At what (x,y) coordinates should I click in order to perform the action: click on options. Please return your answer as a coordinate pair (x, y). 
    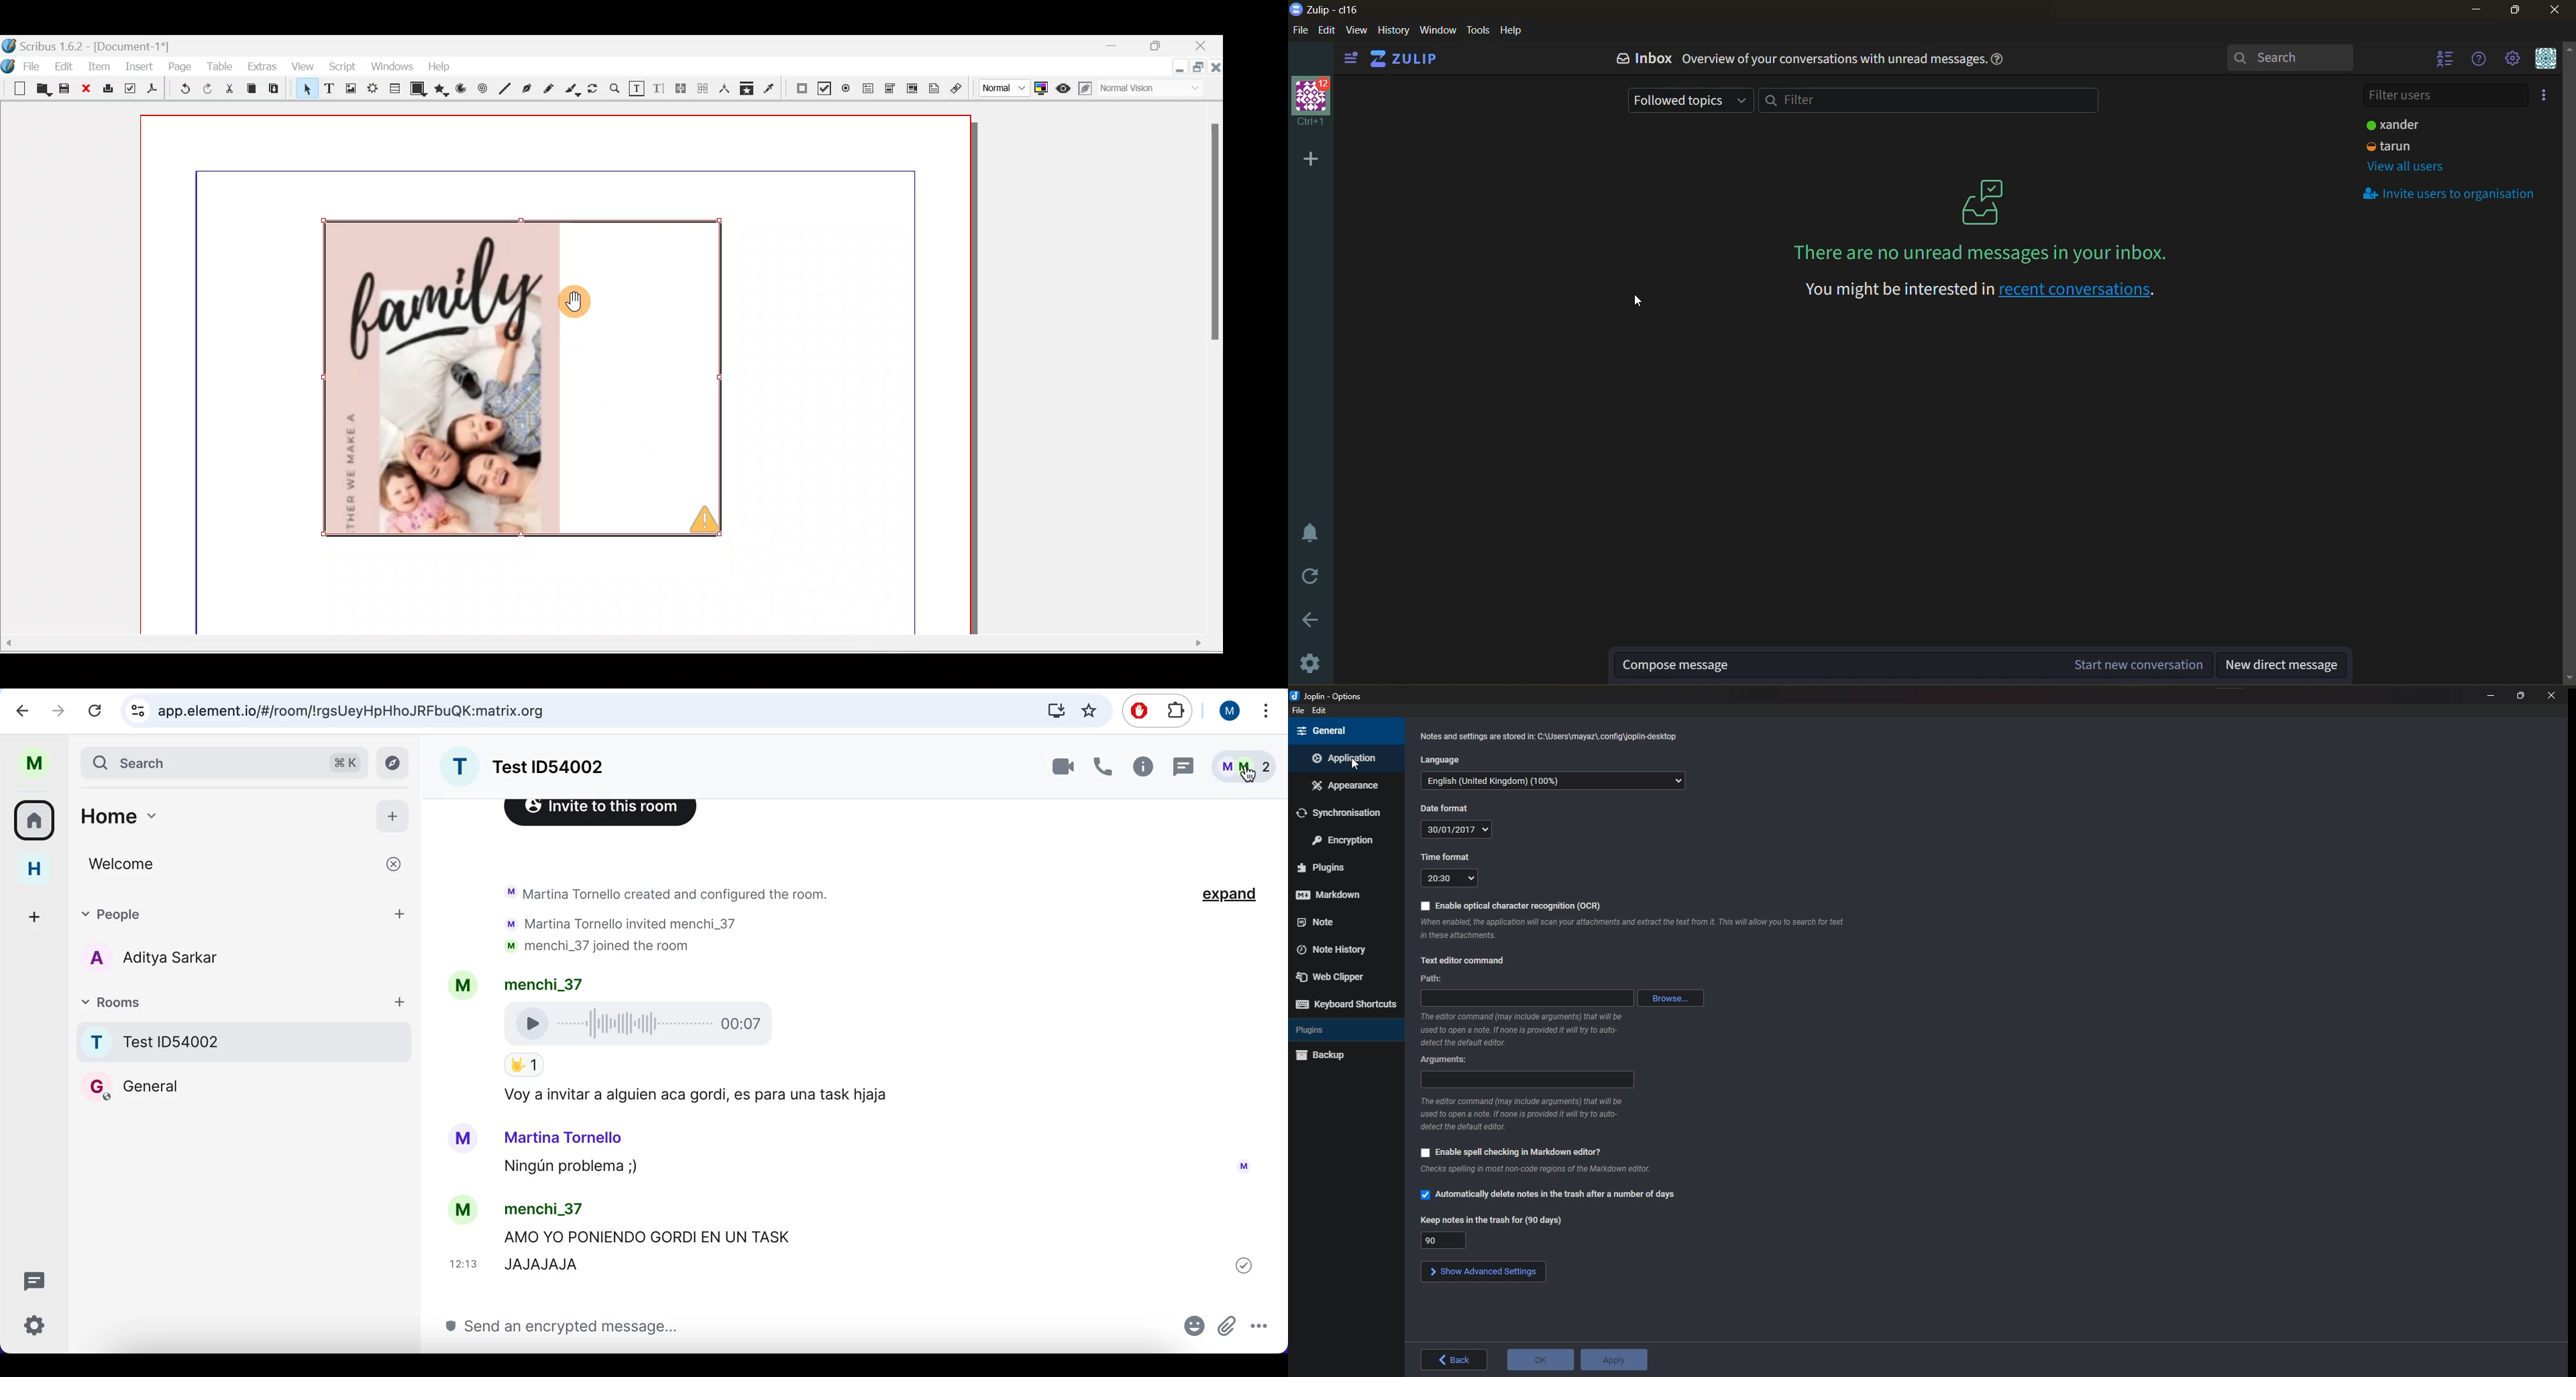
    Looking at the image, I should click on (1259, 1331).